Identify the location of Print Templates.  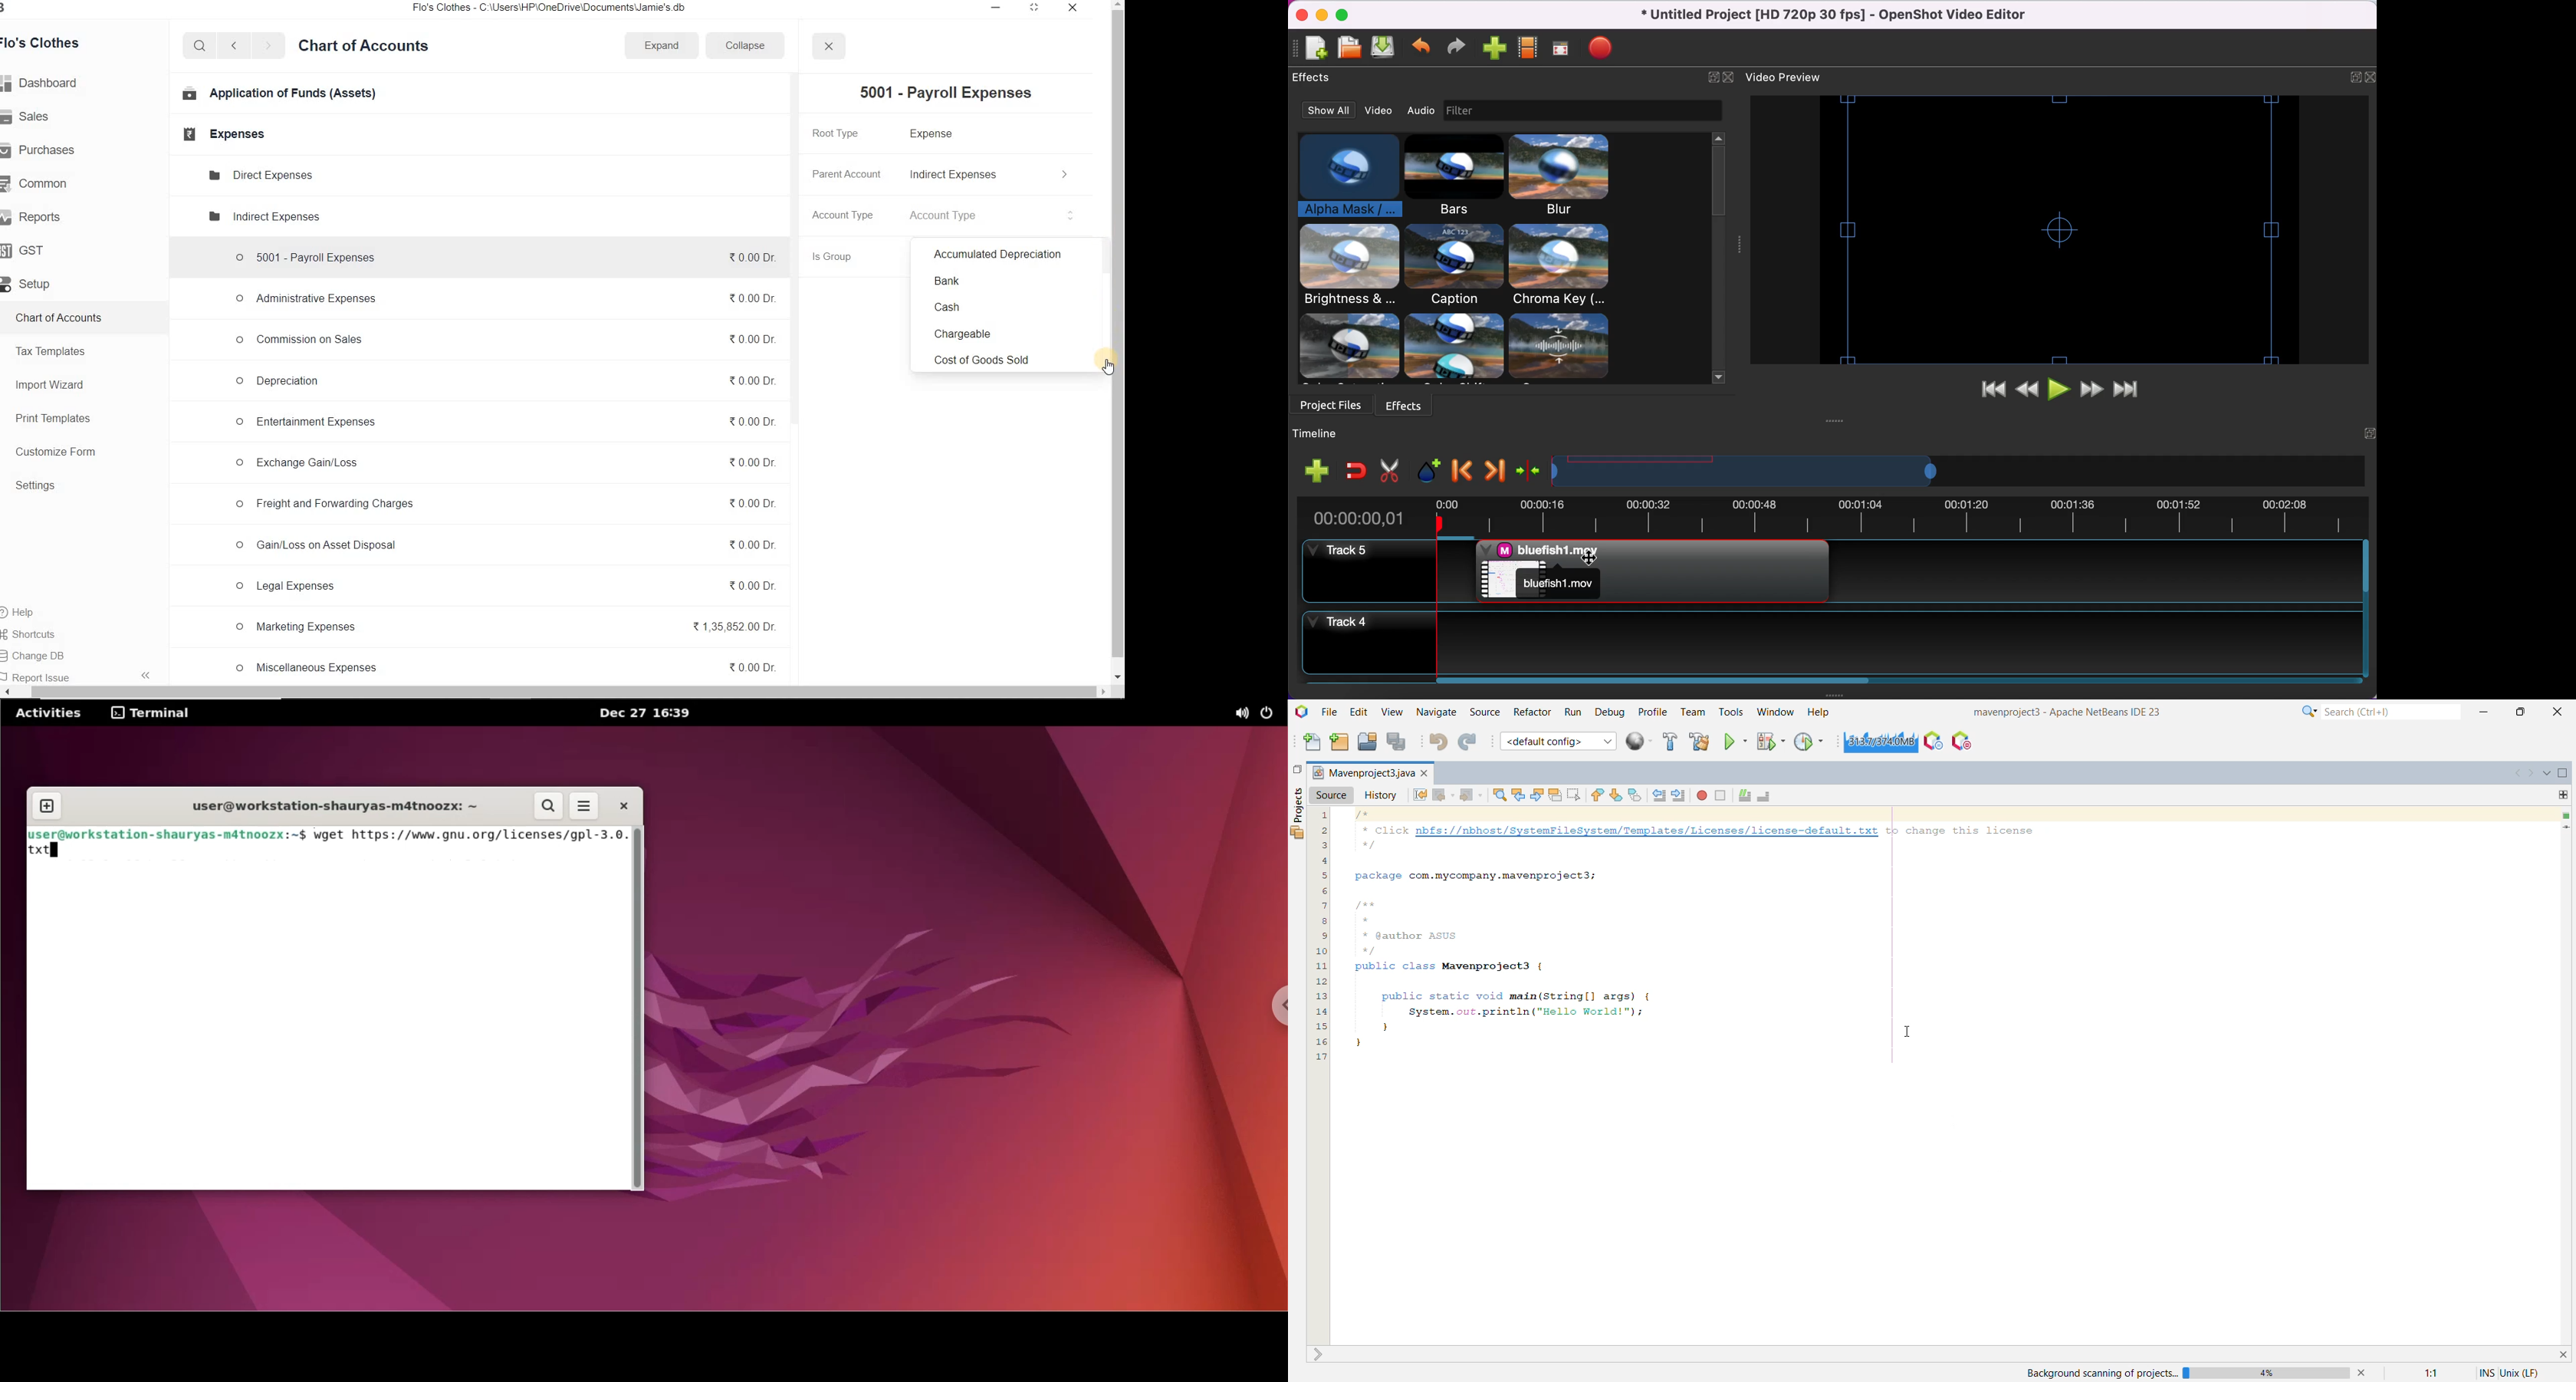
(56, 419).